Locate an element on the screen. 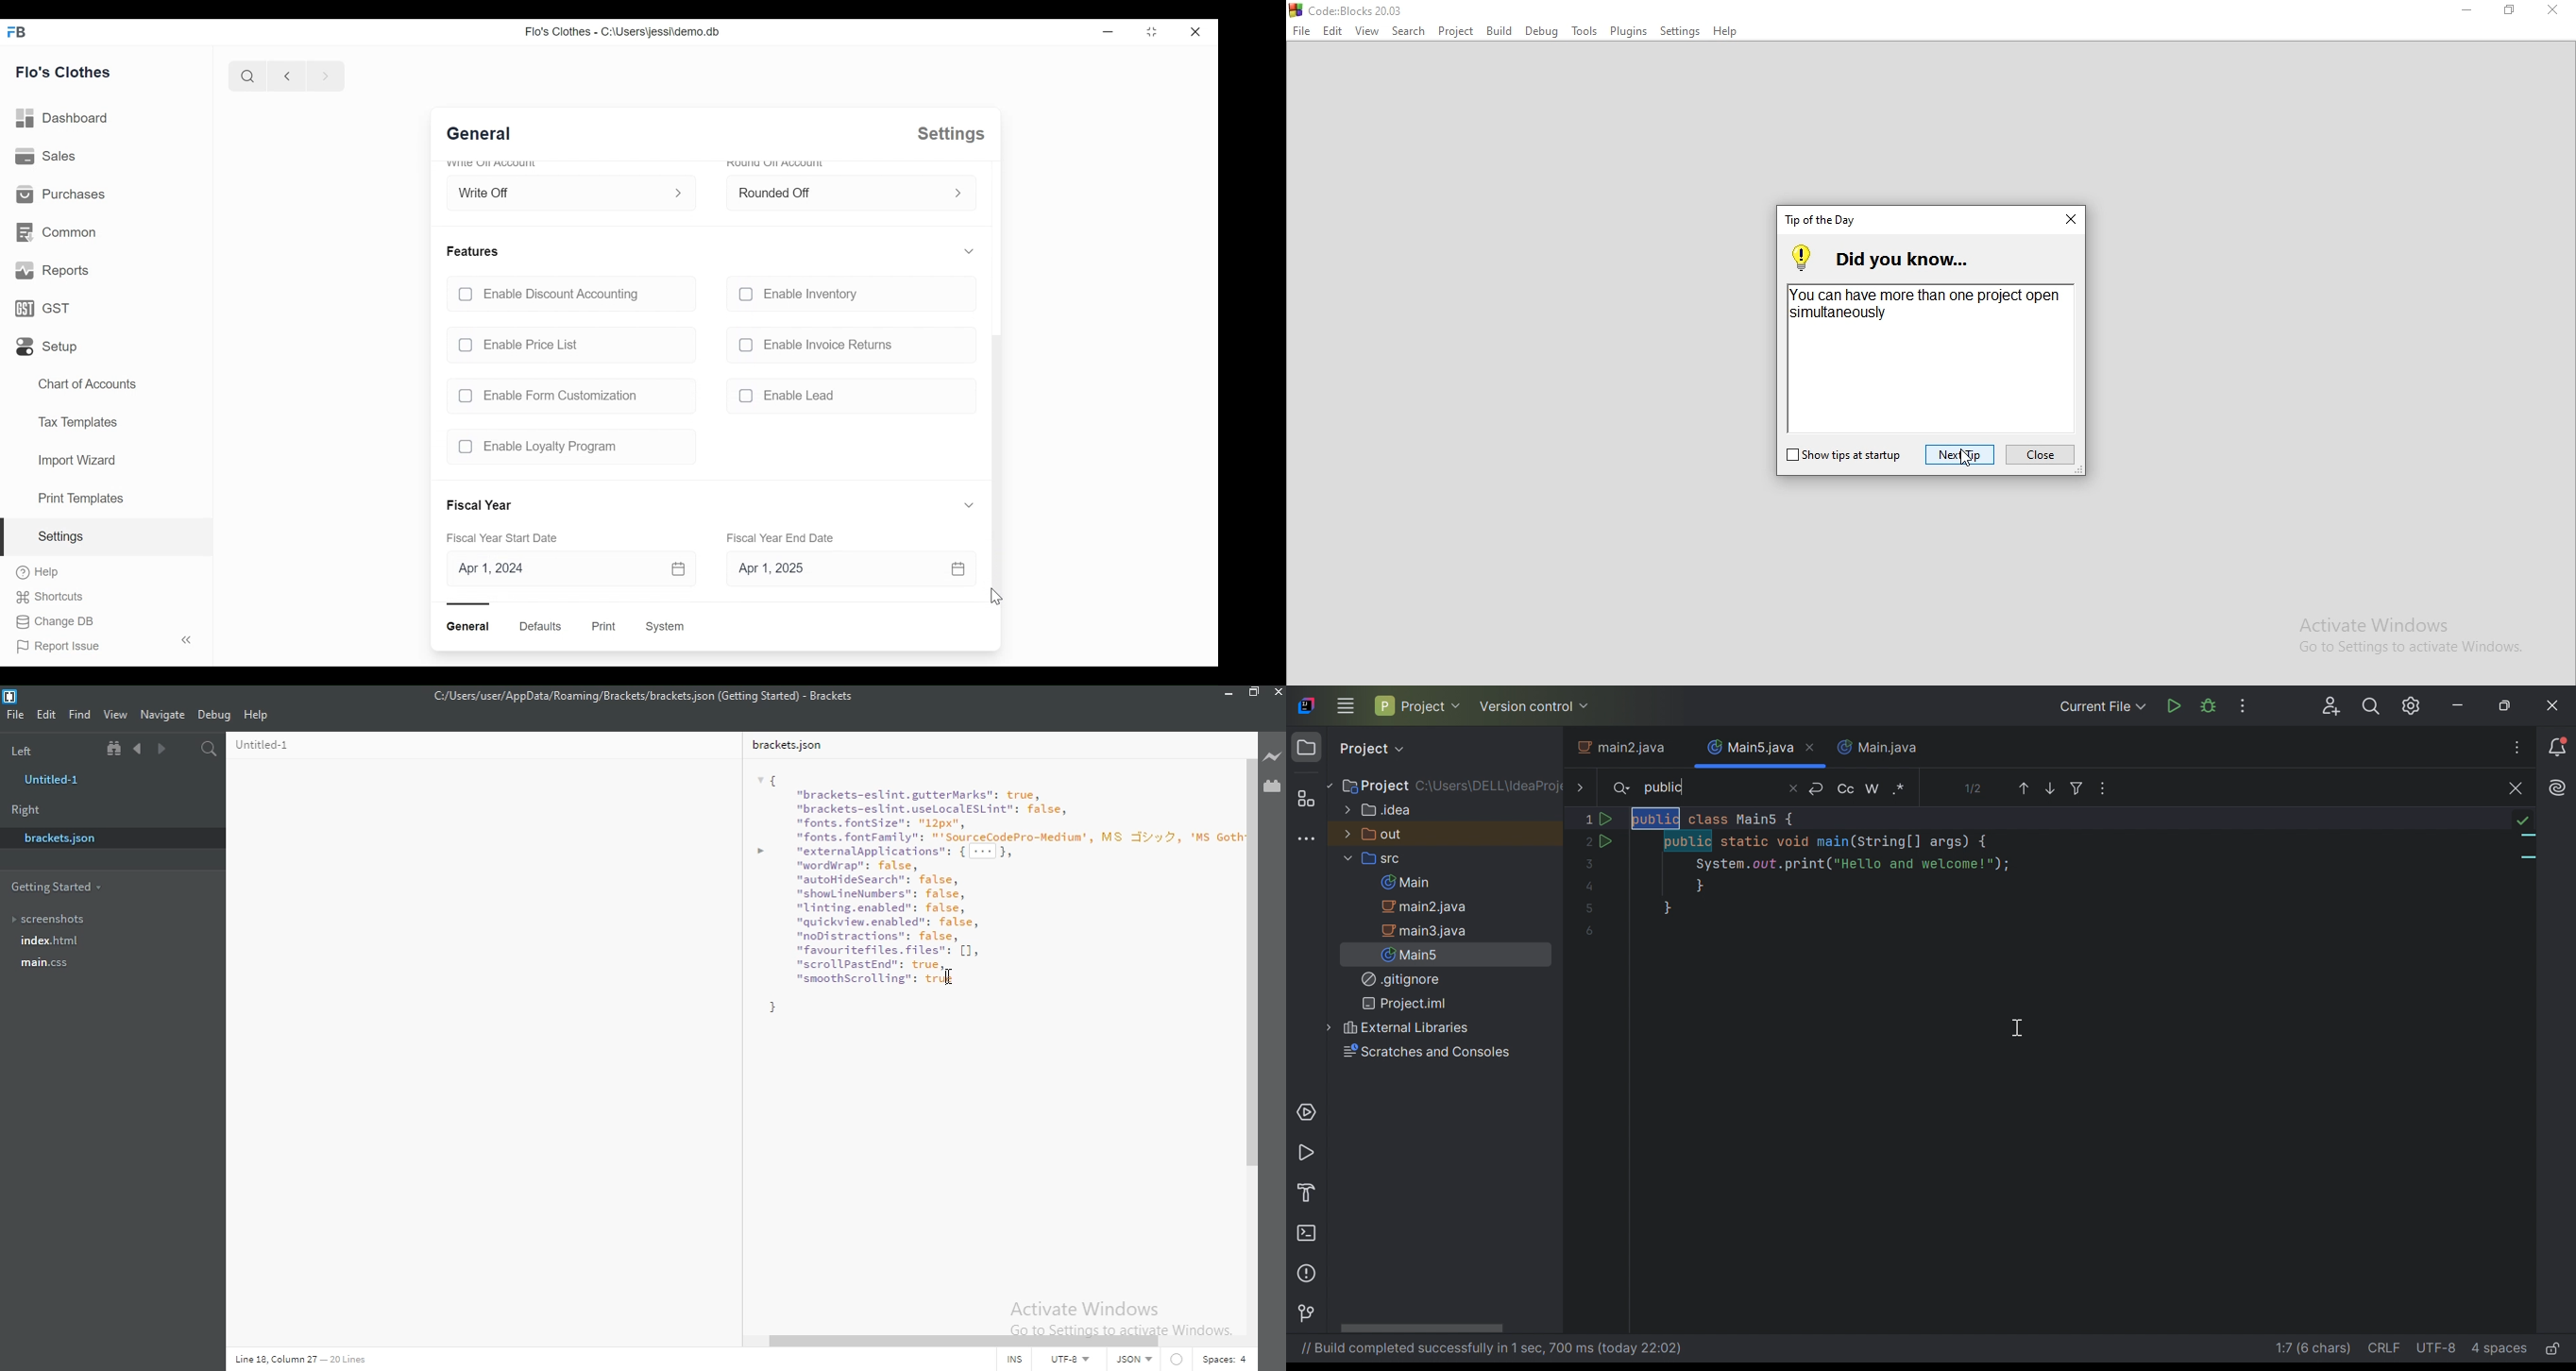 The width and height of the screenshot is (2576, 1372). Dashboard is located at coordinates (62, 119).